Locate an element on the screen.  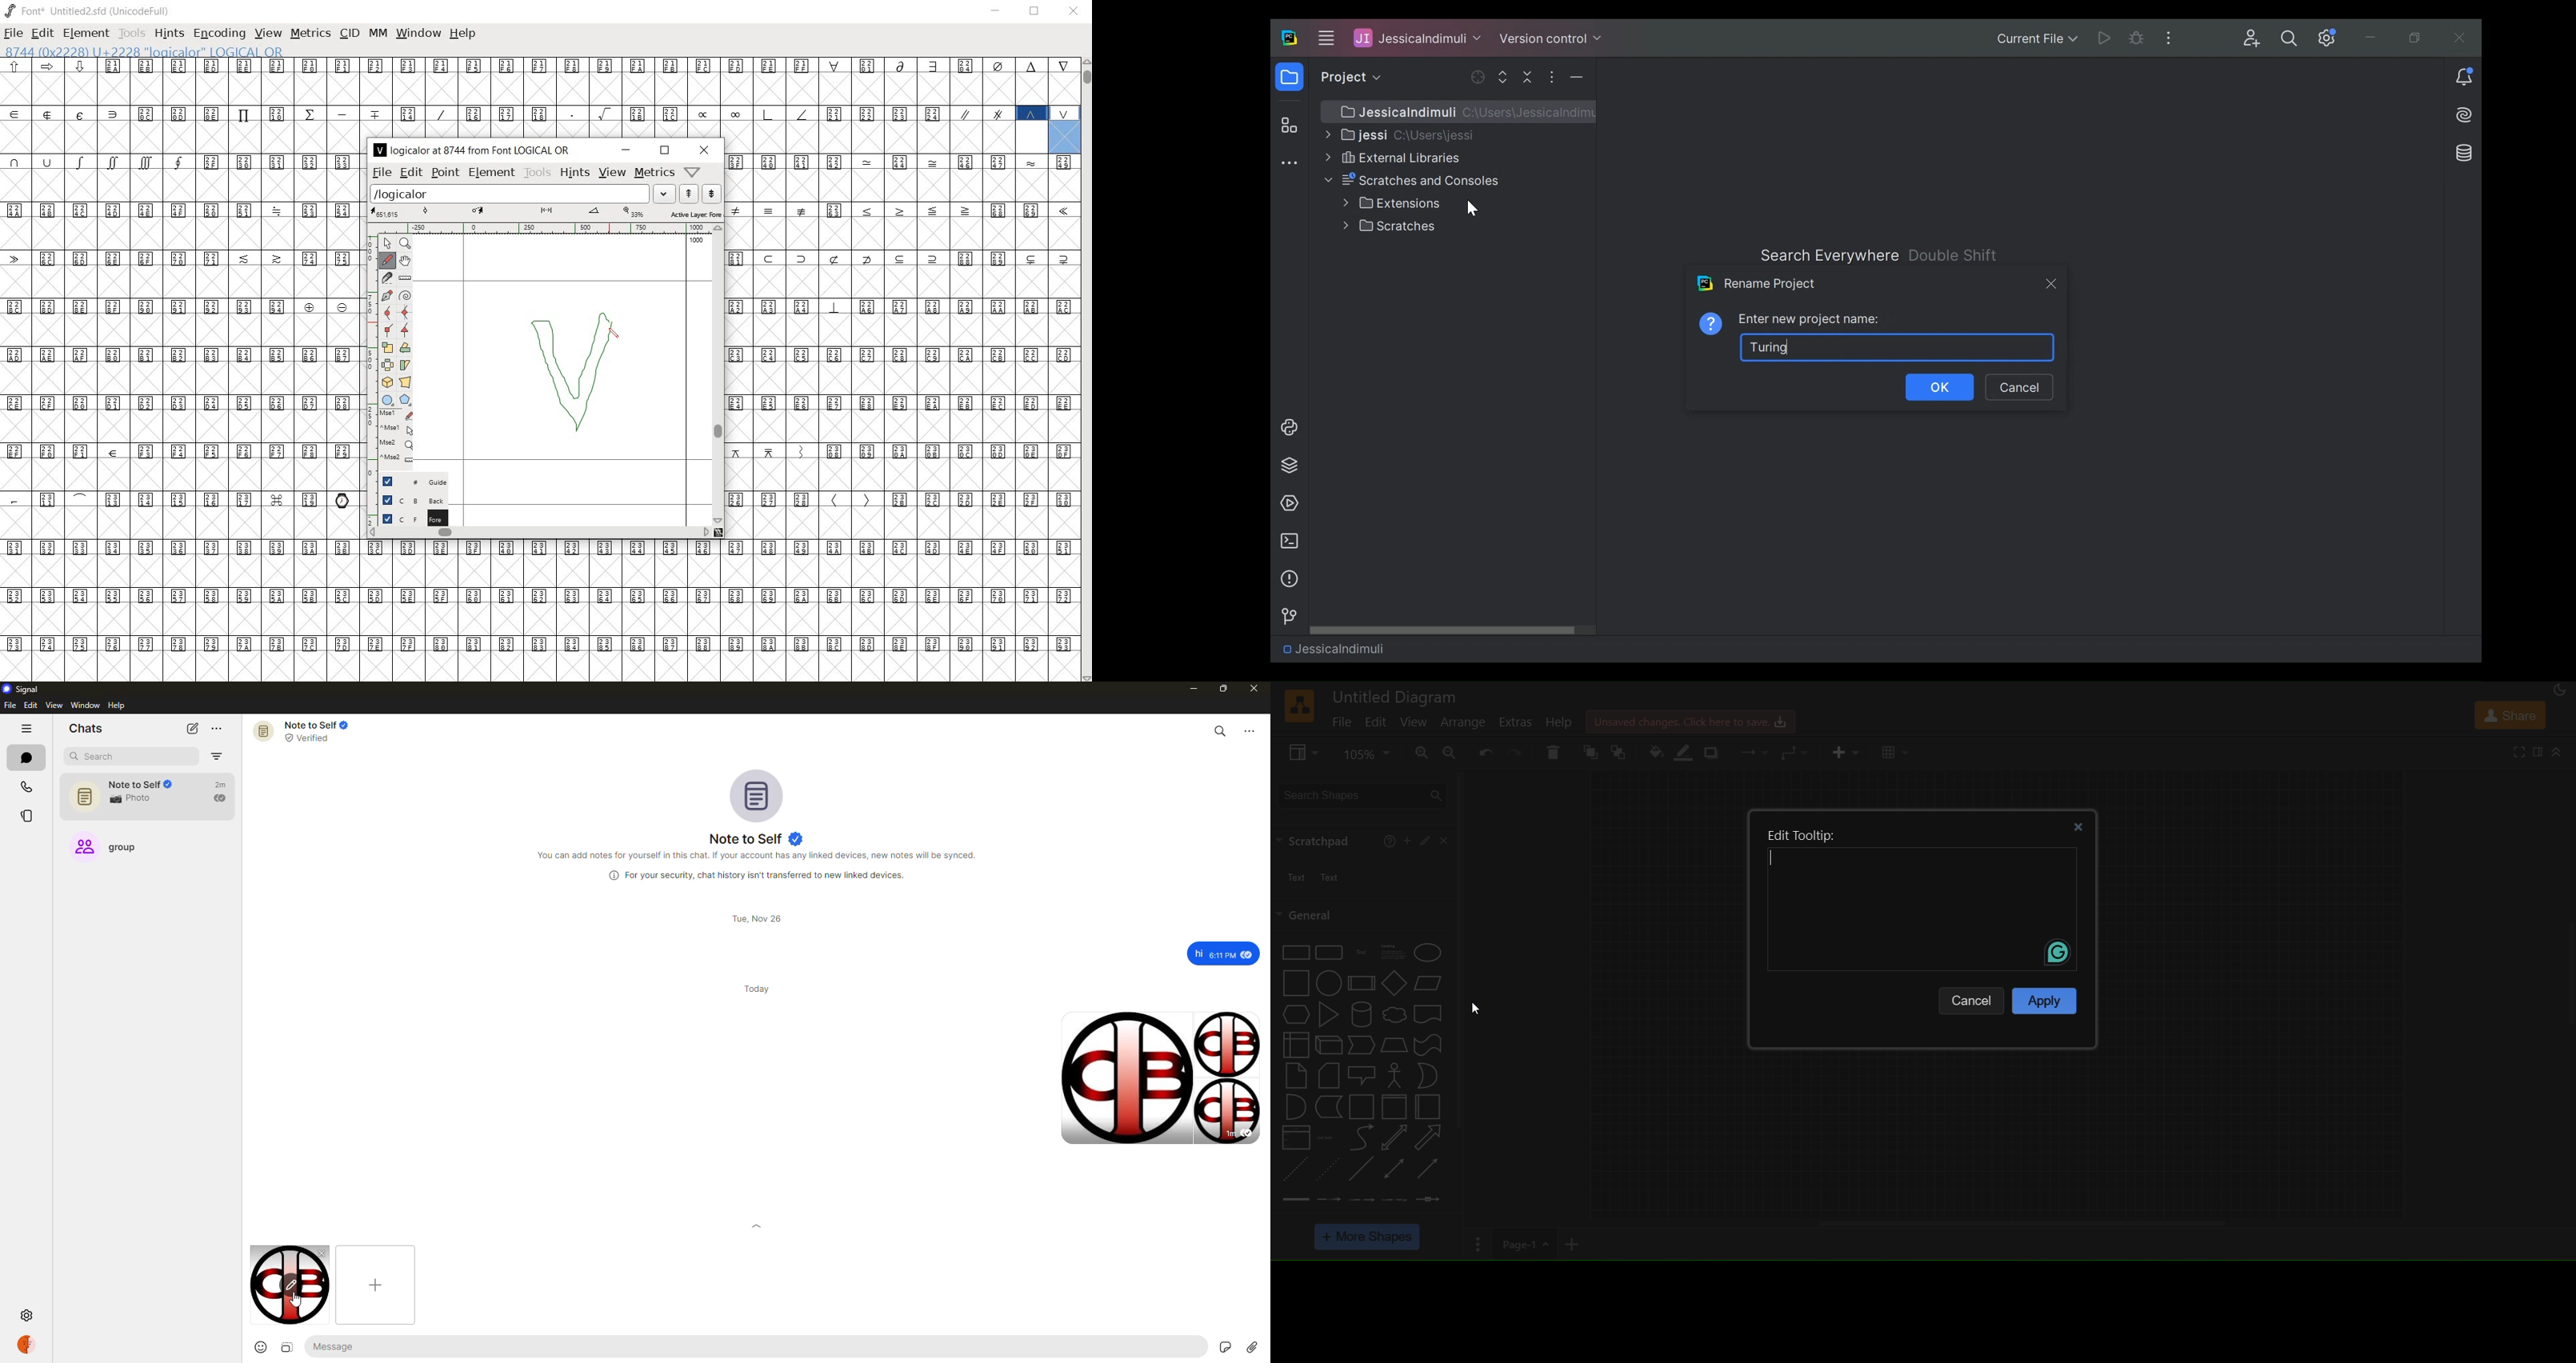
8744 (0x2228) U+2228 "logicalor" LOGICAL OR is located at coordinates (1060, 137).